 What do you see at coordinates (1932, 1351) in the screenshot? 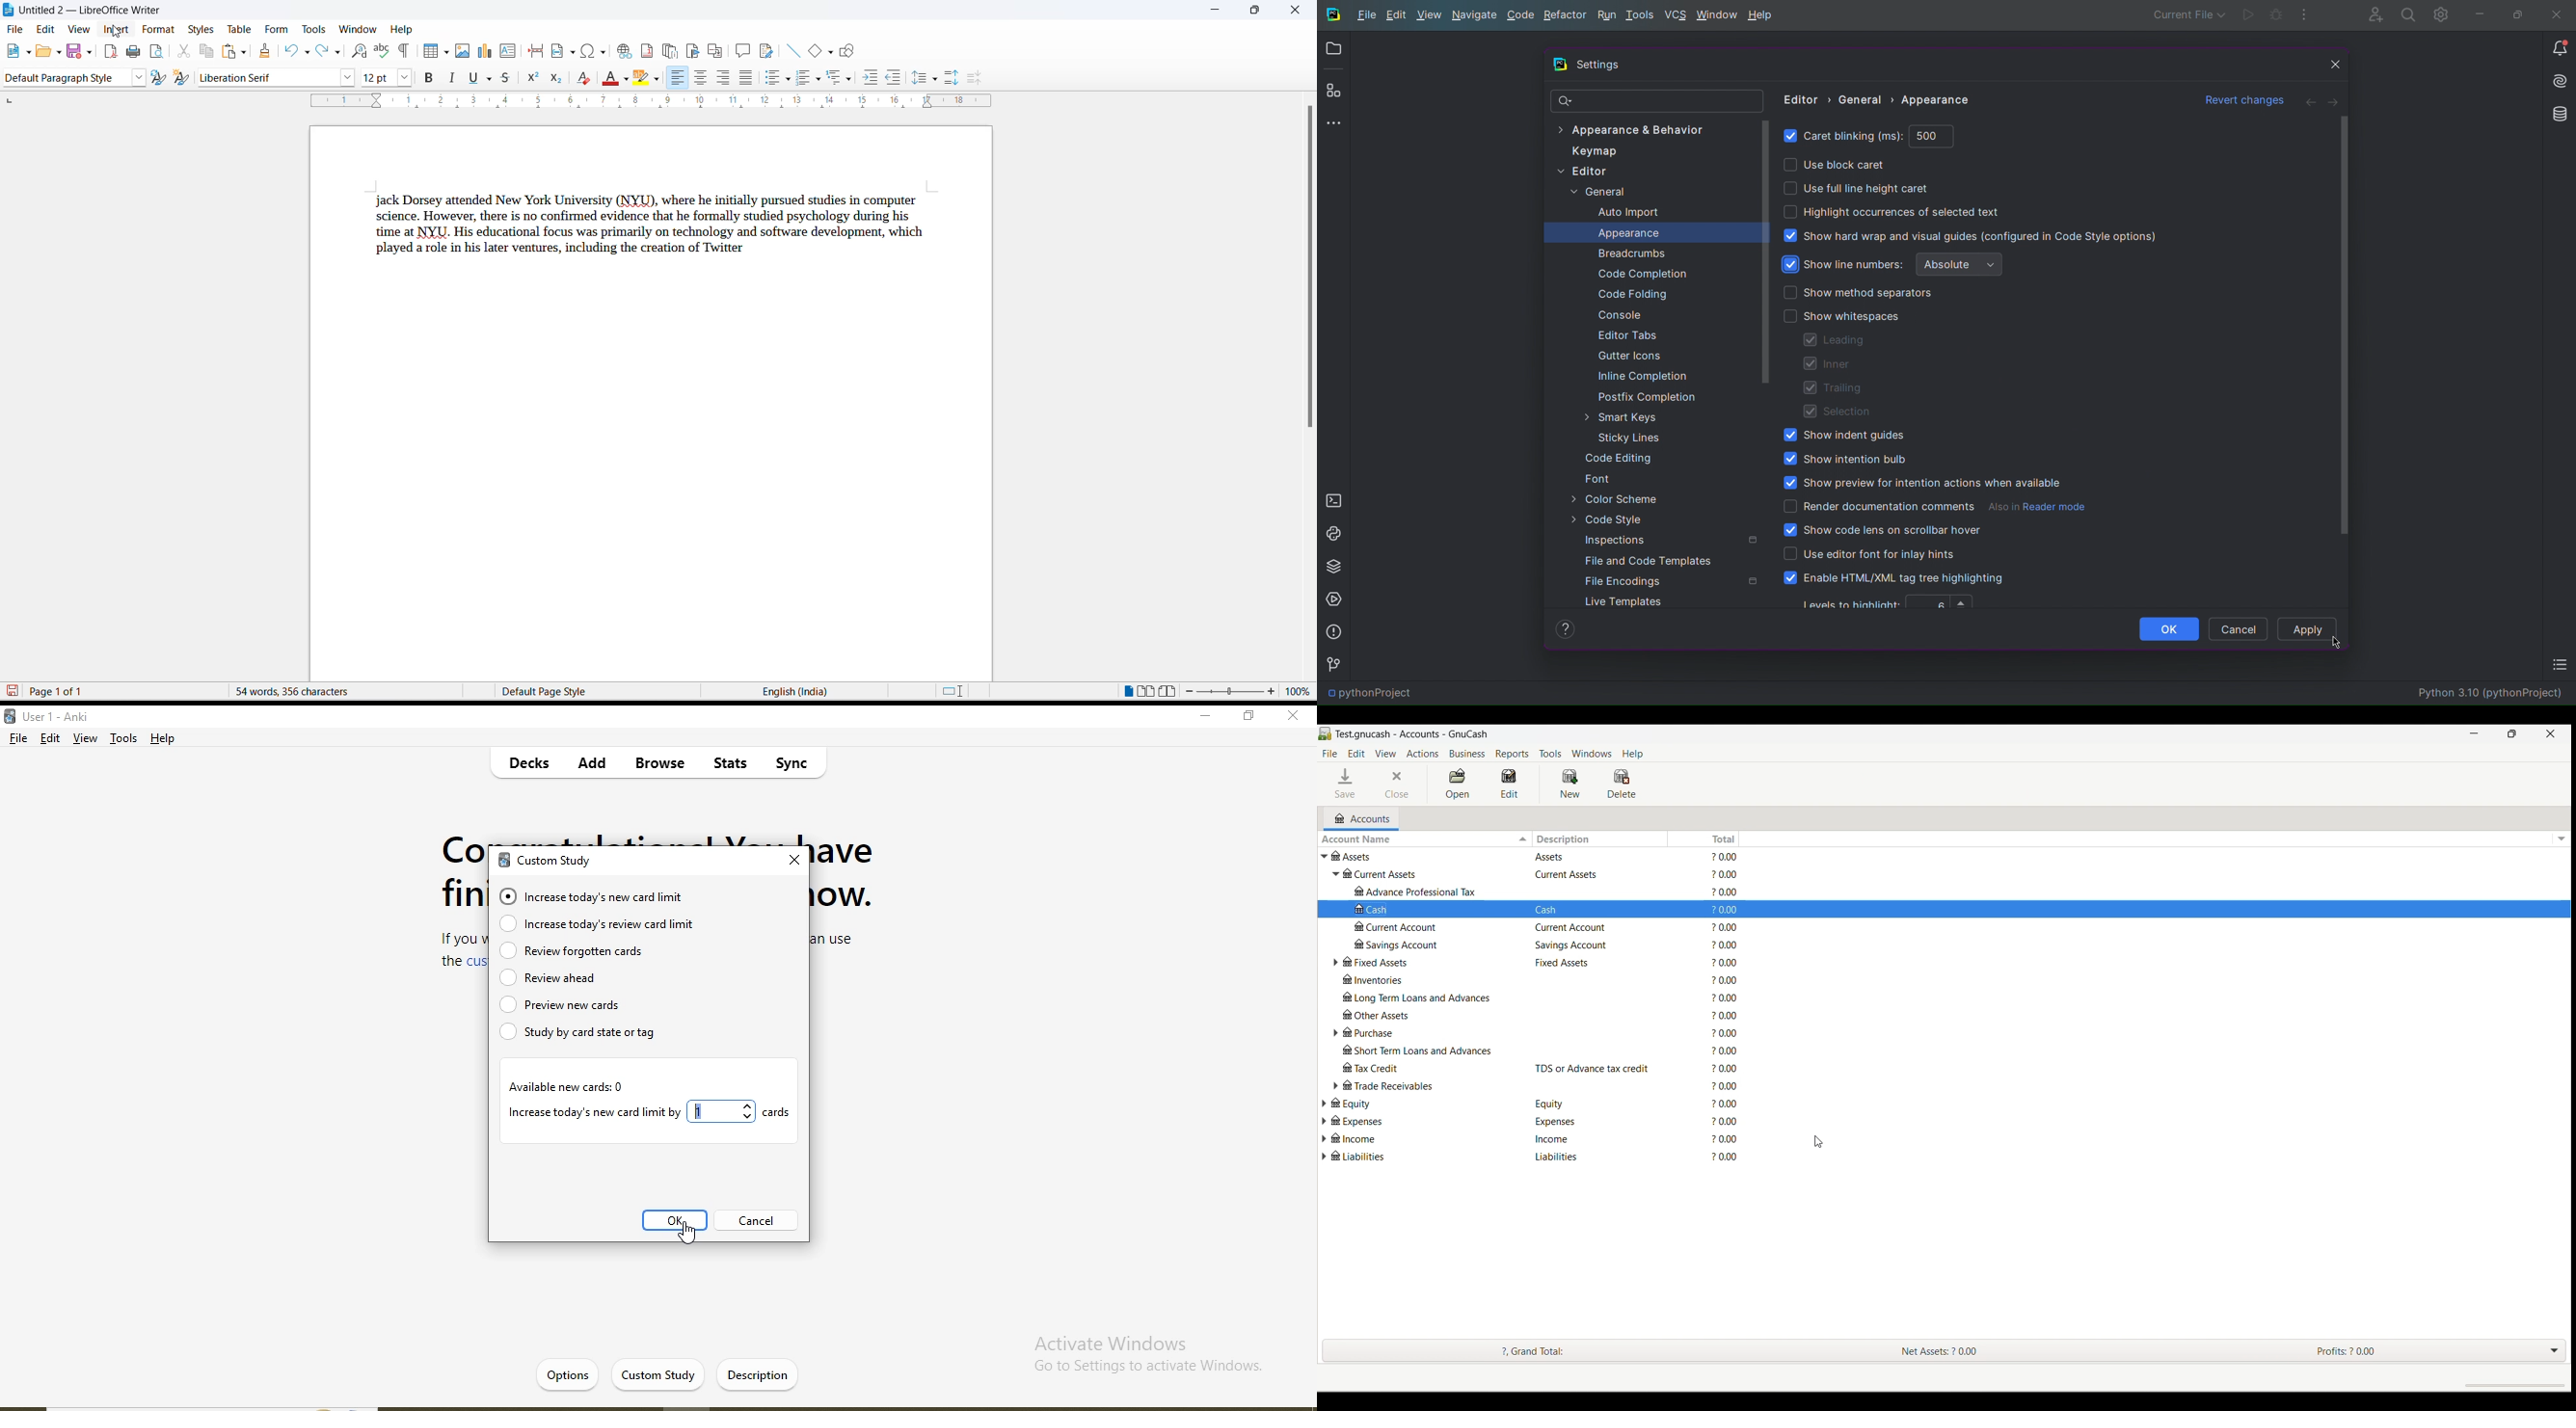
I see `Net Assets: ? 0.00` at bounding box center [1932, 1351].